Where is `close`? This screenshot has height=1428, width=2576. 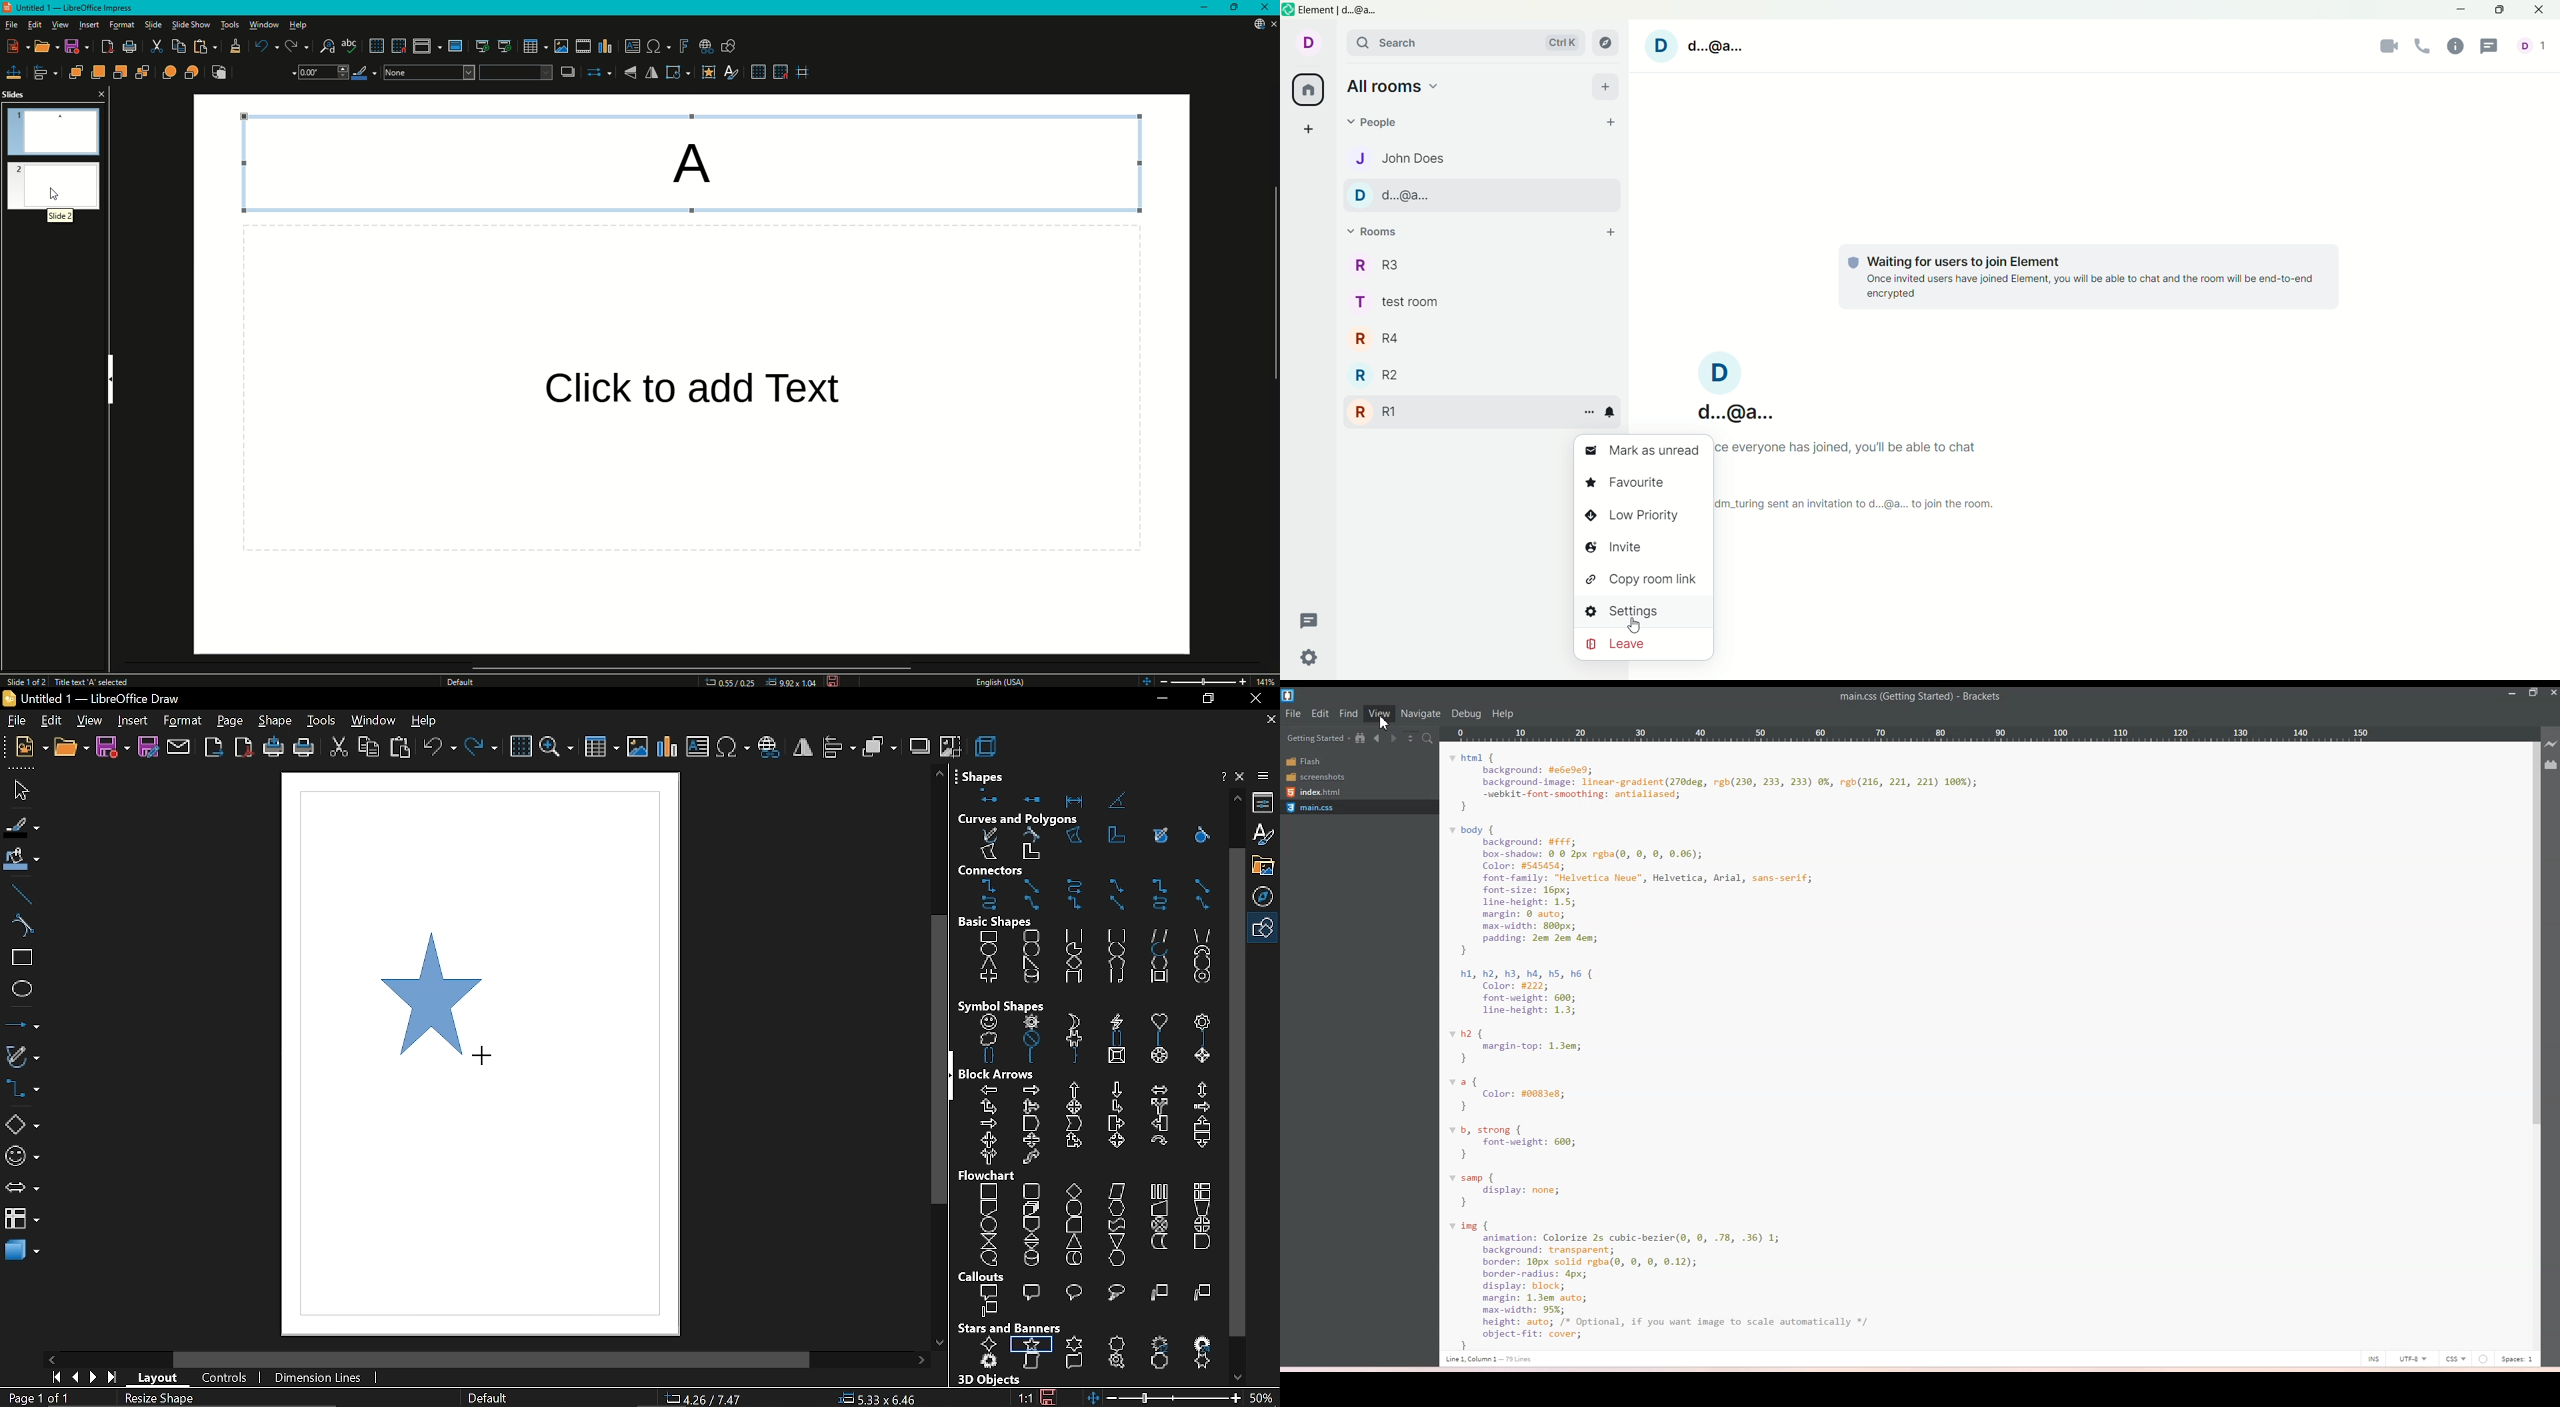
close is located at coordinates (1243, 776).